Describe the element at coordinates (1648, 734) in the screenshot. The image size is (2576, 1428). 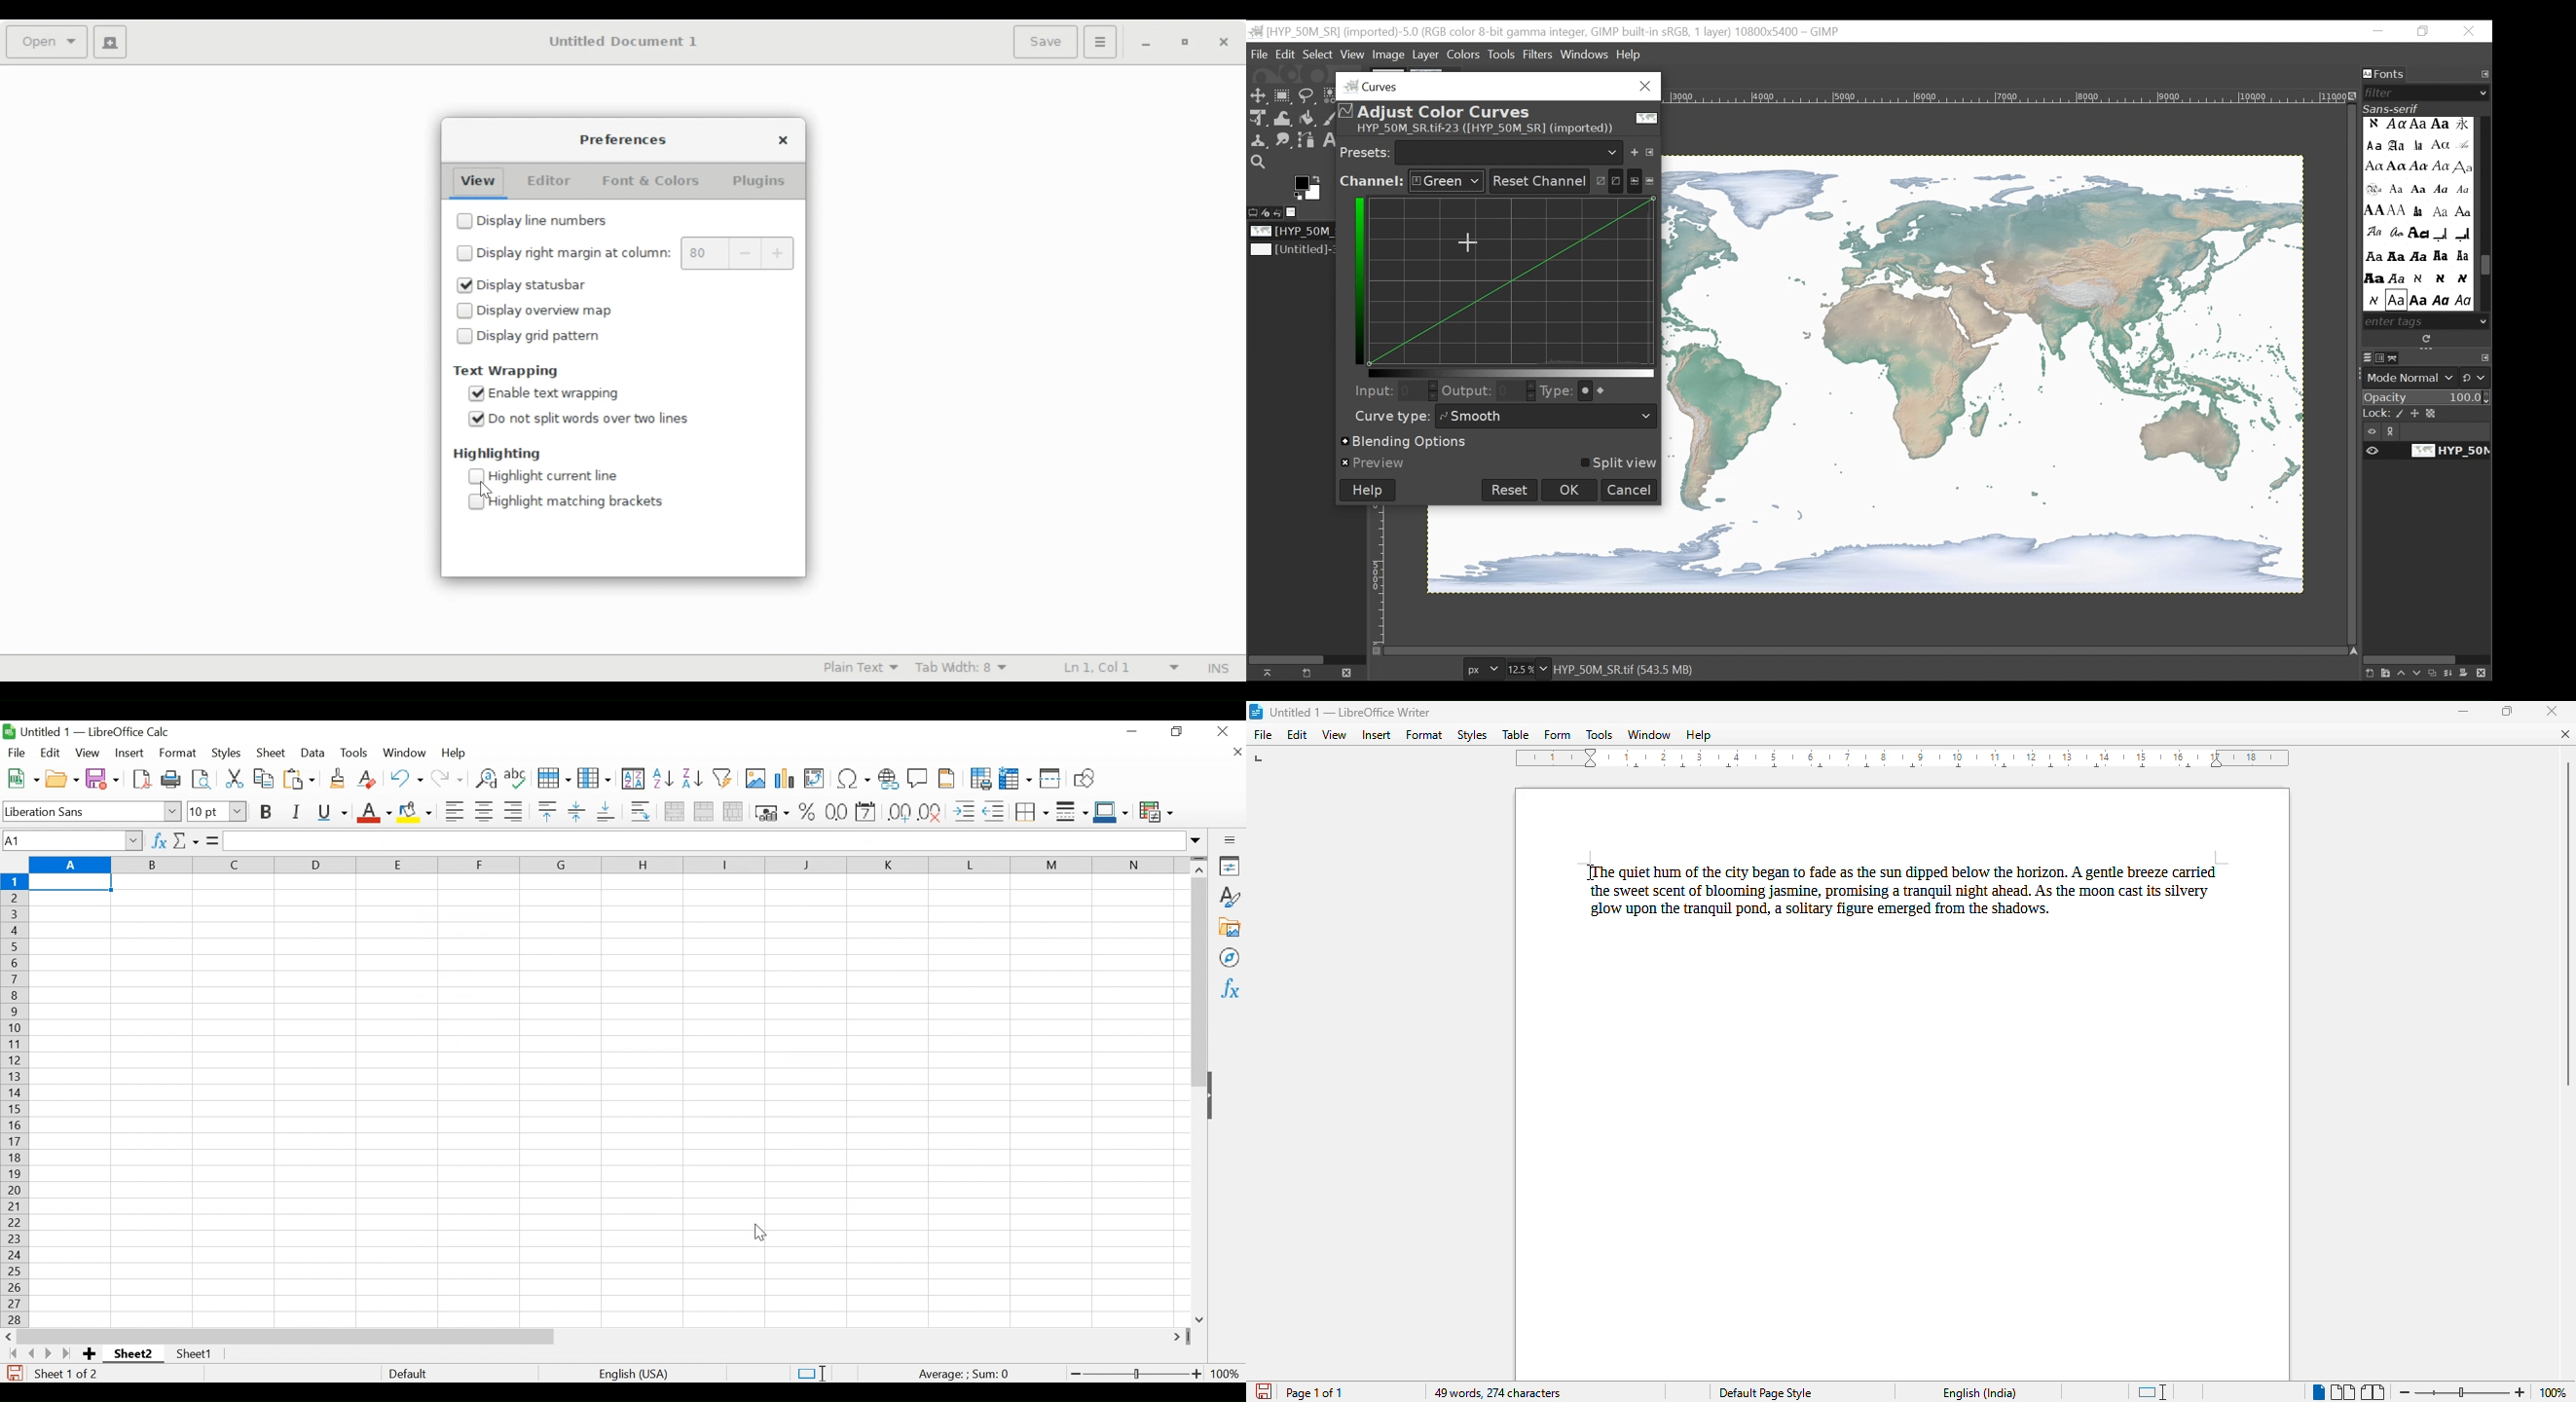
I see `window` at that location.